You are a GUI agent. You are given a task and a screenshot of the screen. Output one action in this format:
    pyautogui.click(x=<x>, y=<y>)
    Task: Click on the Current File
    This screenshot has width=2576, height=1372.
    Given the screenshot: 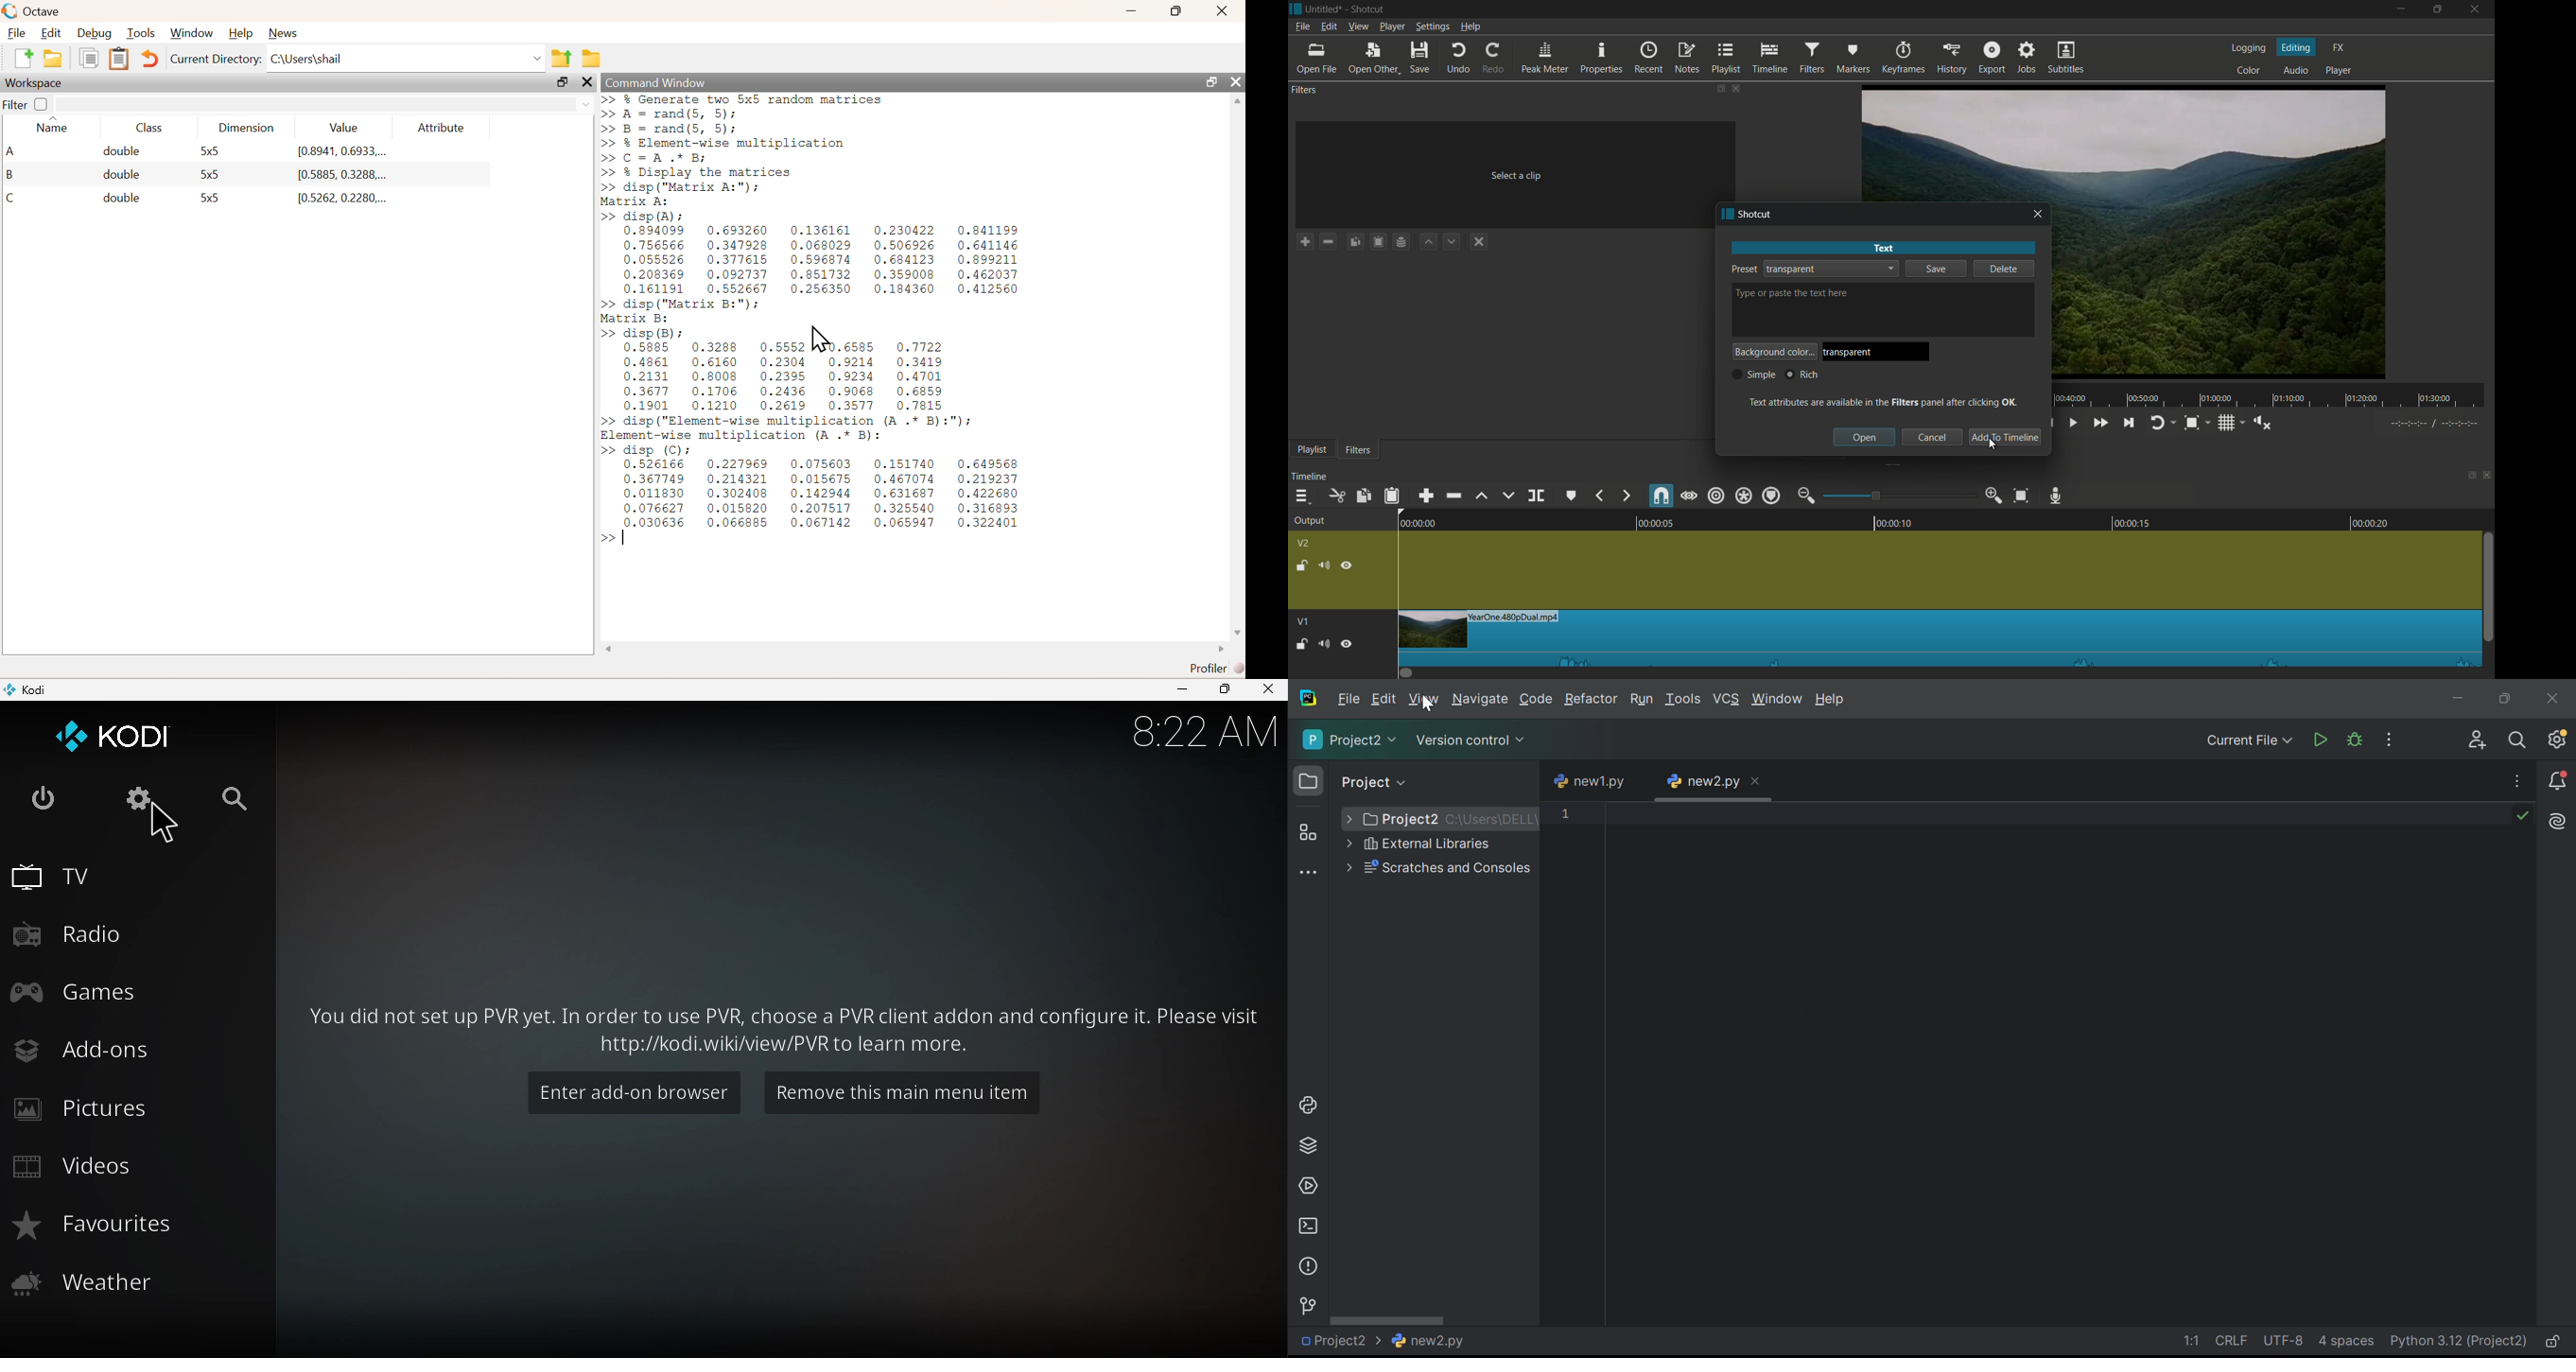 What is the action you would take?
    pyautogui.click(x=2249, y=741)
    